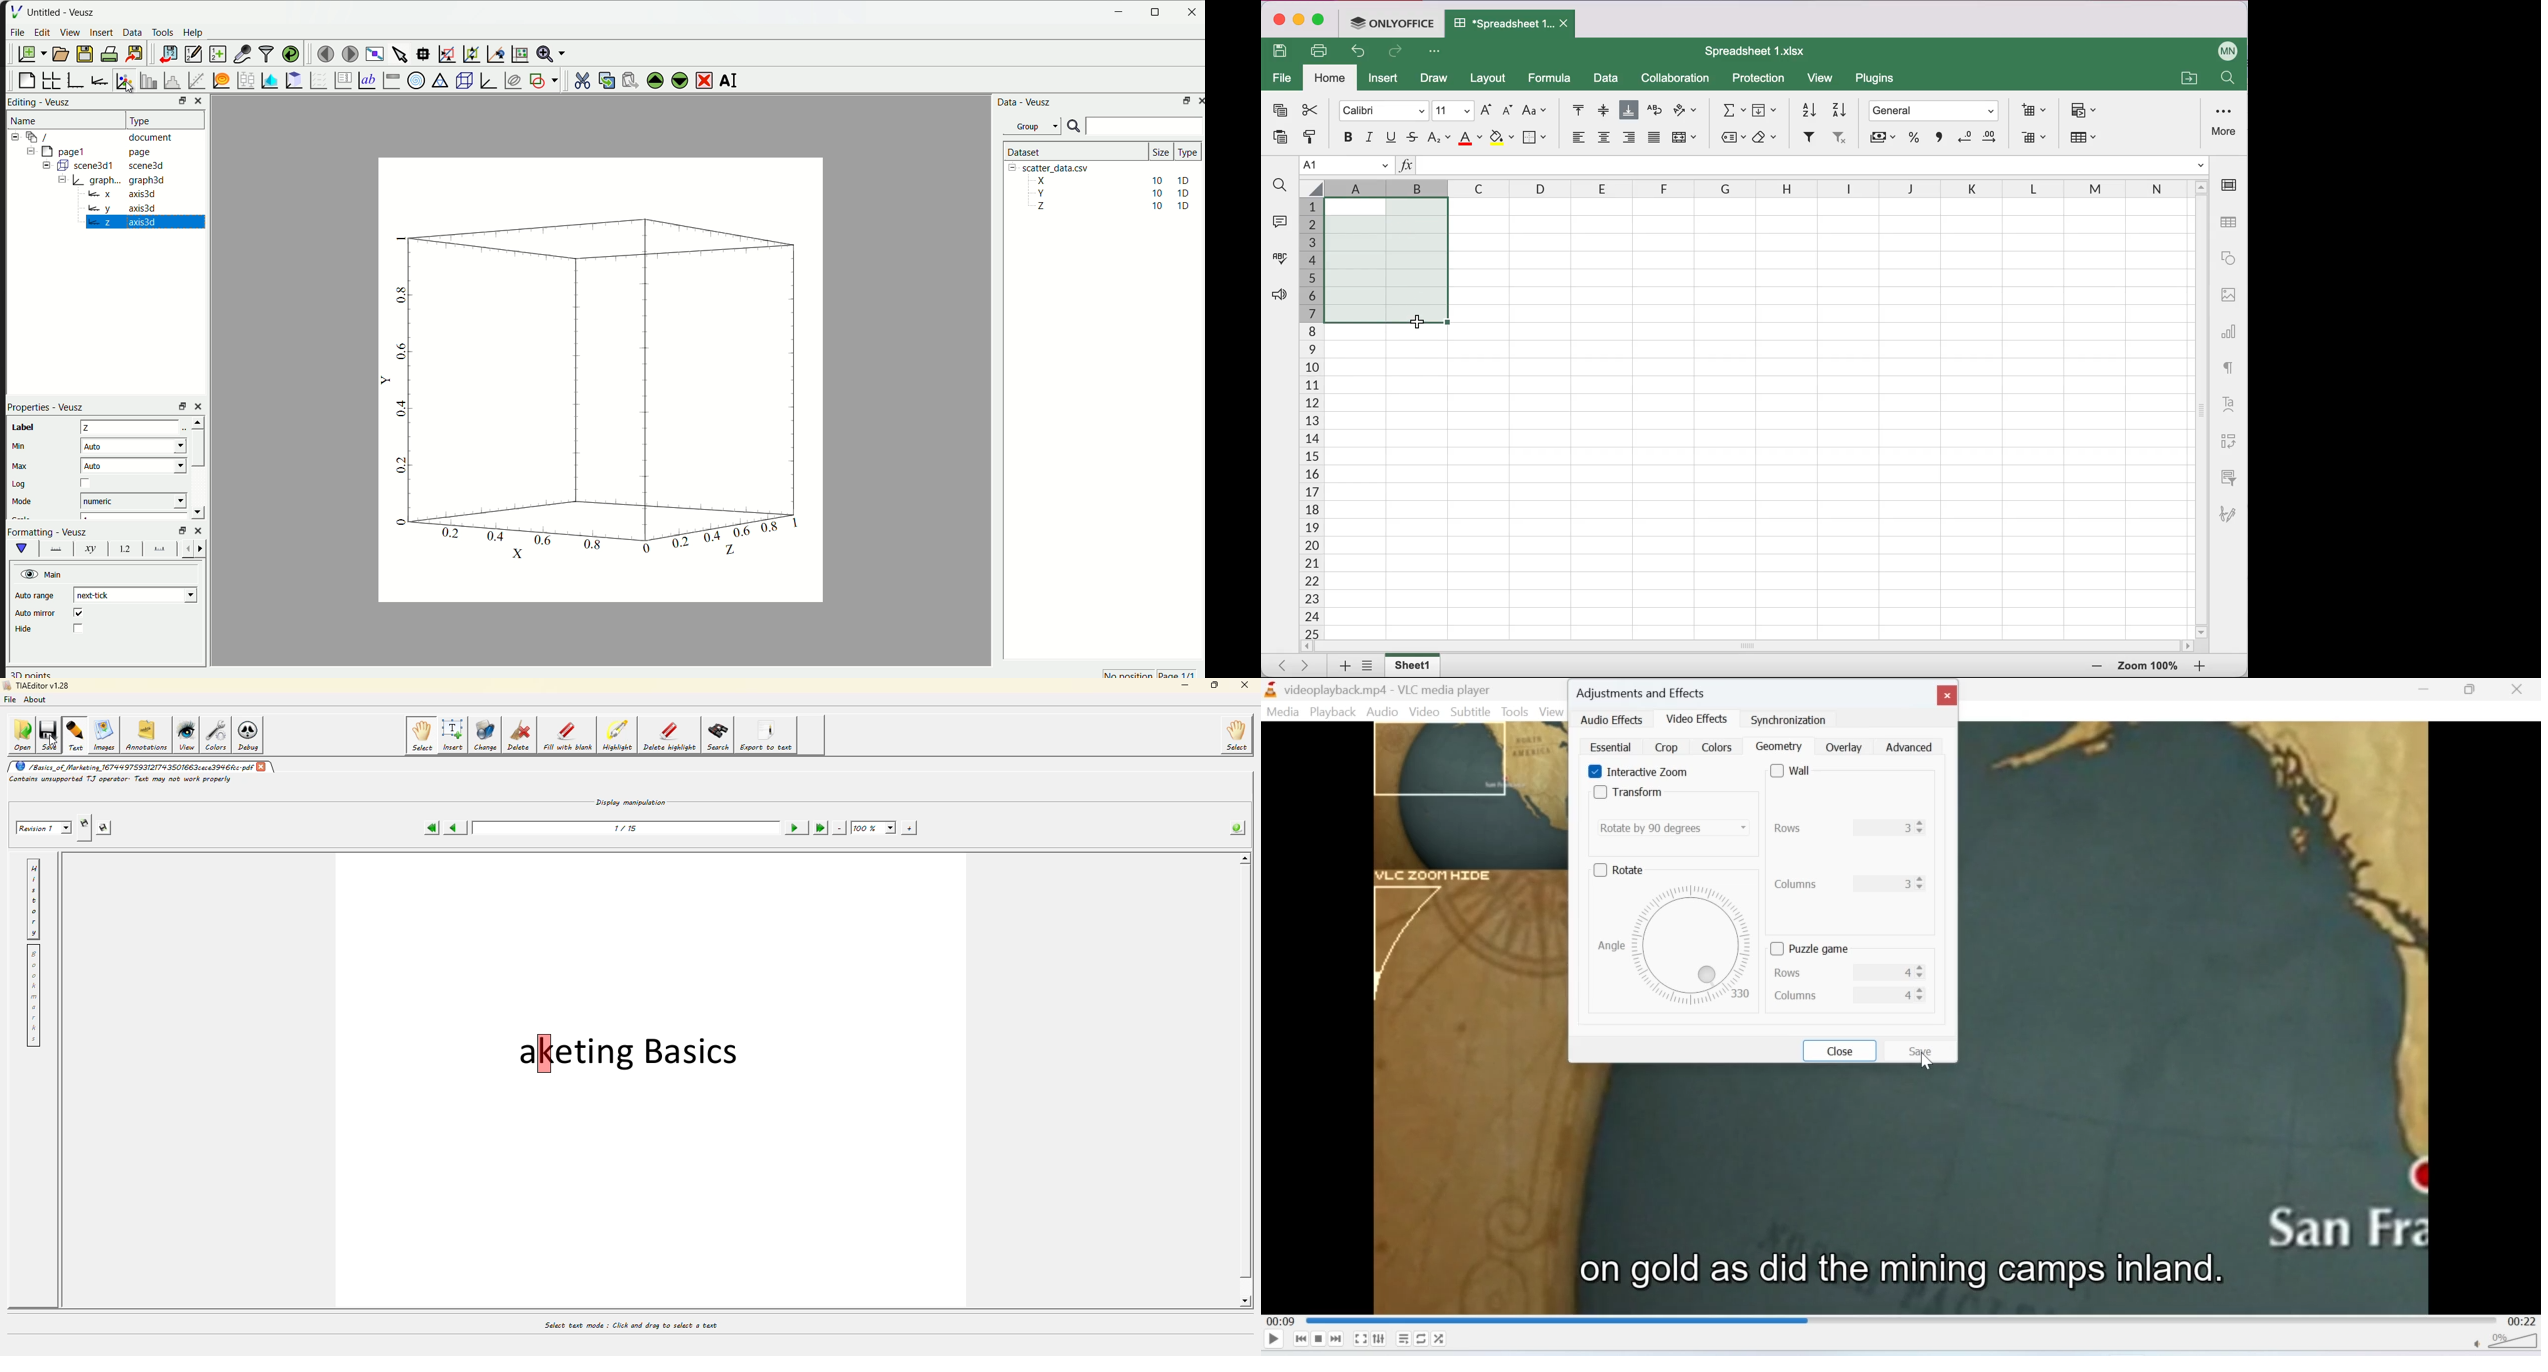 The image size is (2548, 1372). I want to click on Text label, so click(366, 81).